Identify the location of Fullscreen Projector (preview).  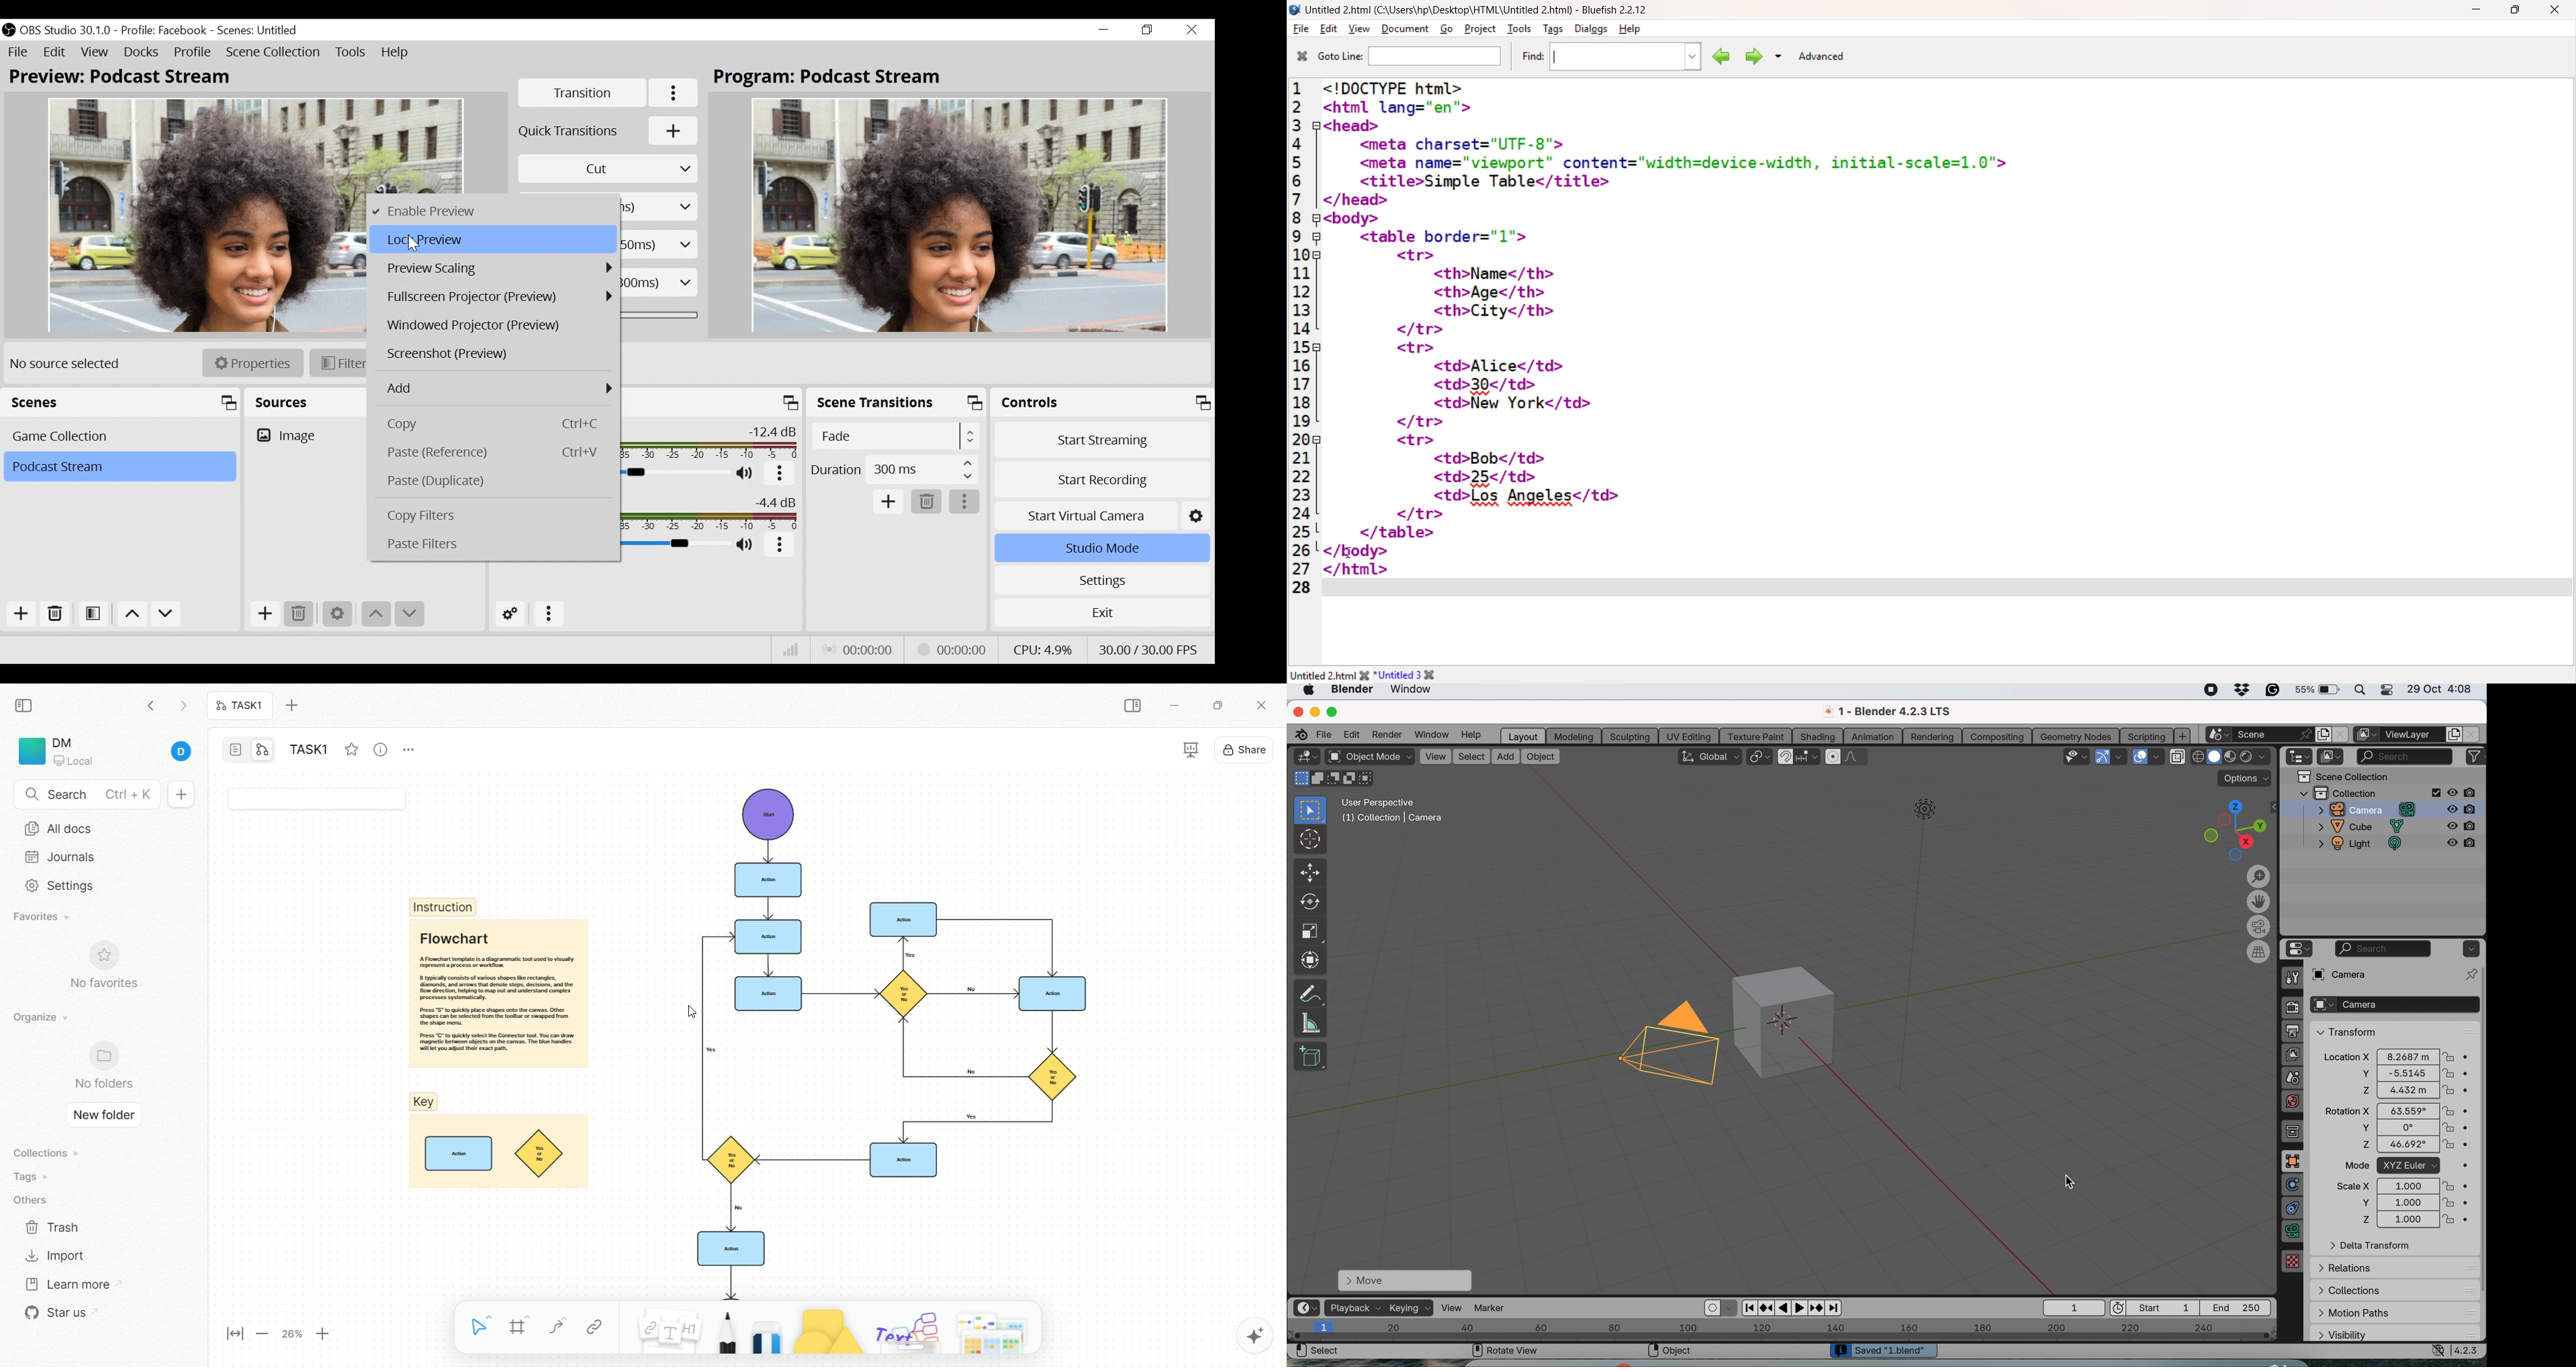
(495, 296).